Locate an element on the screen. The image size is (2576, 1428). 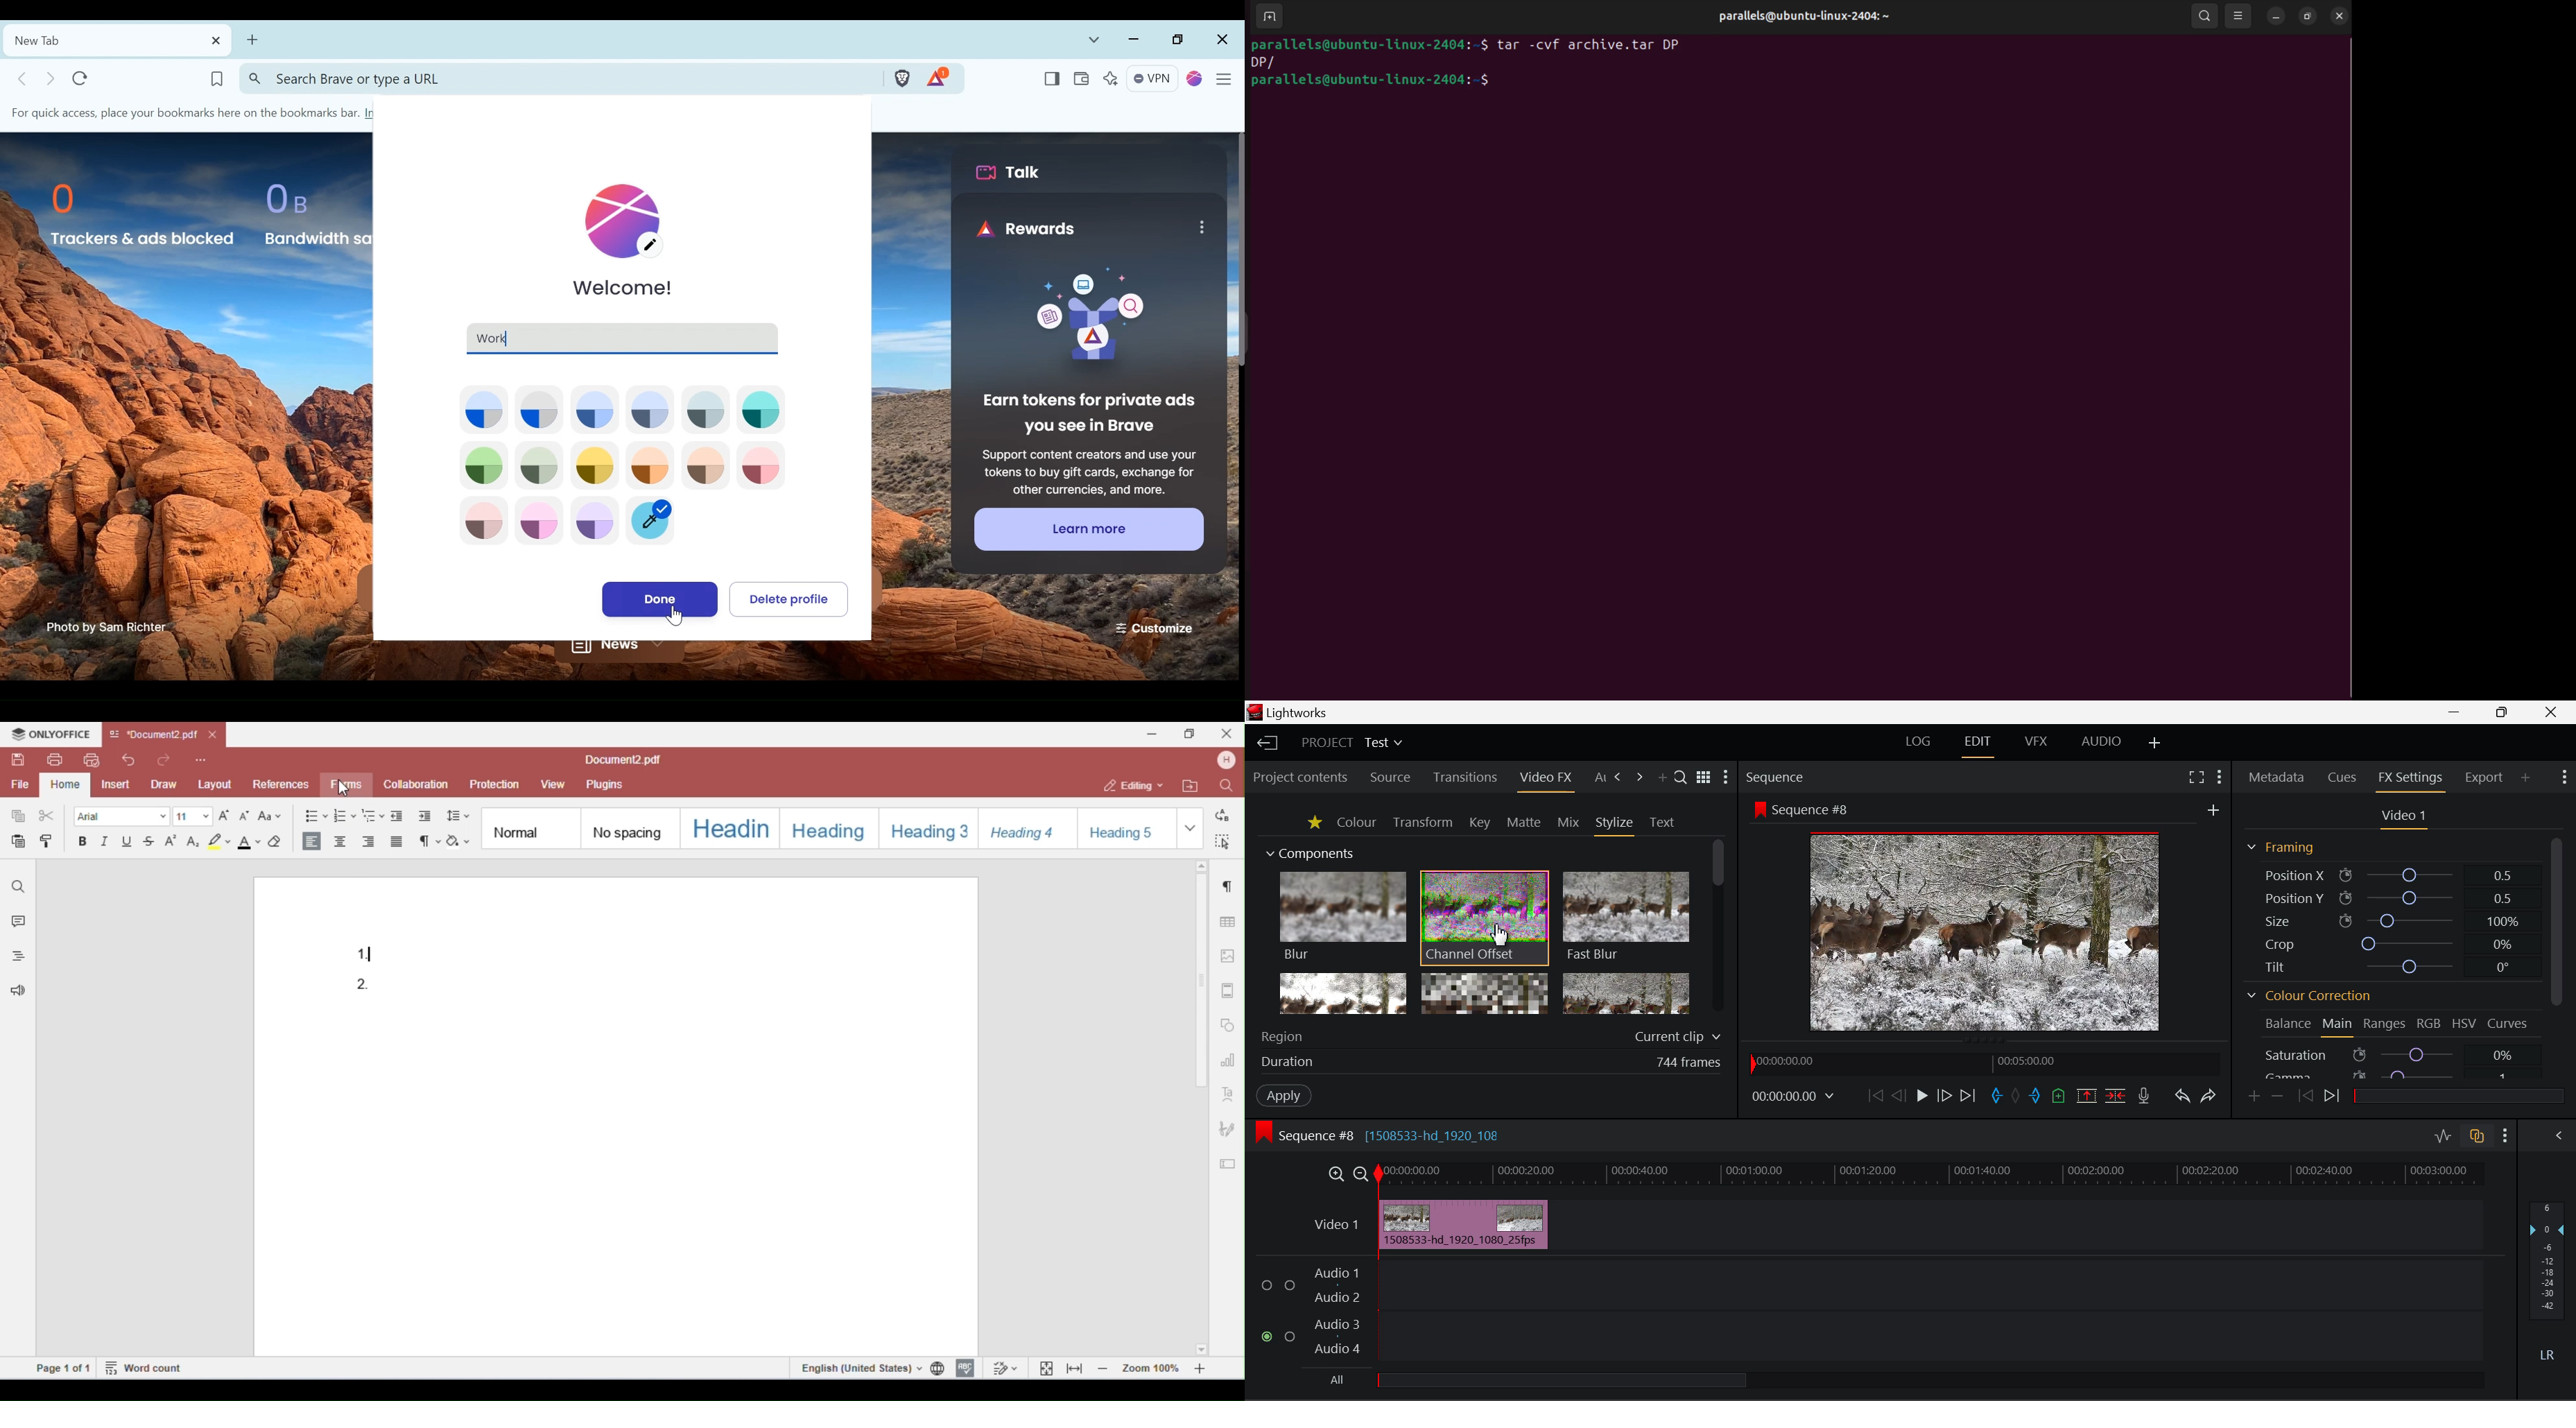
Remove All Marks is located at coordinates (2015, 1097).